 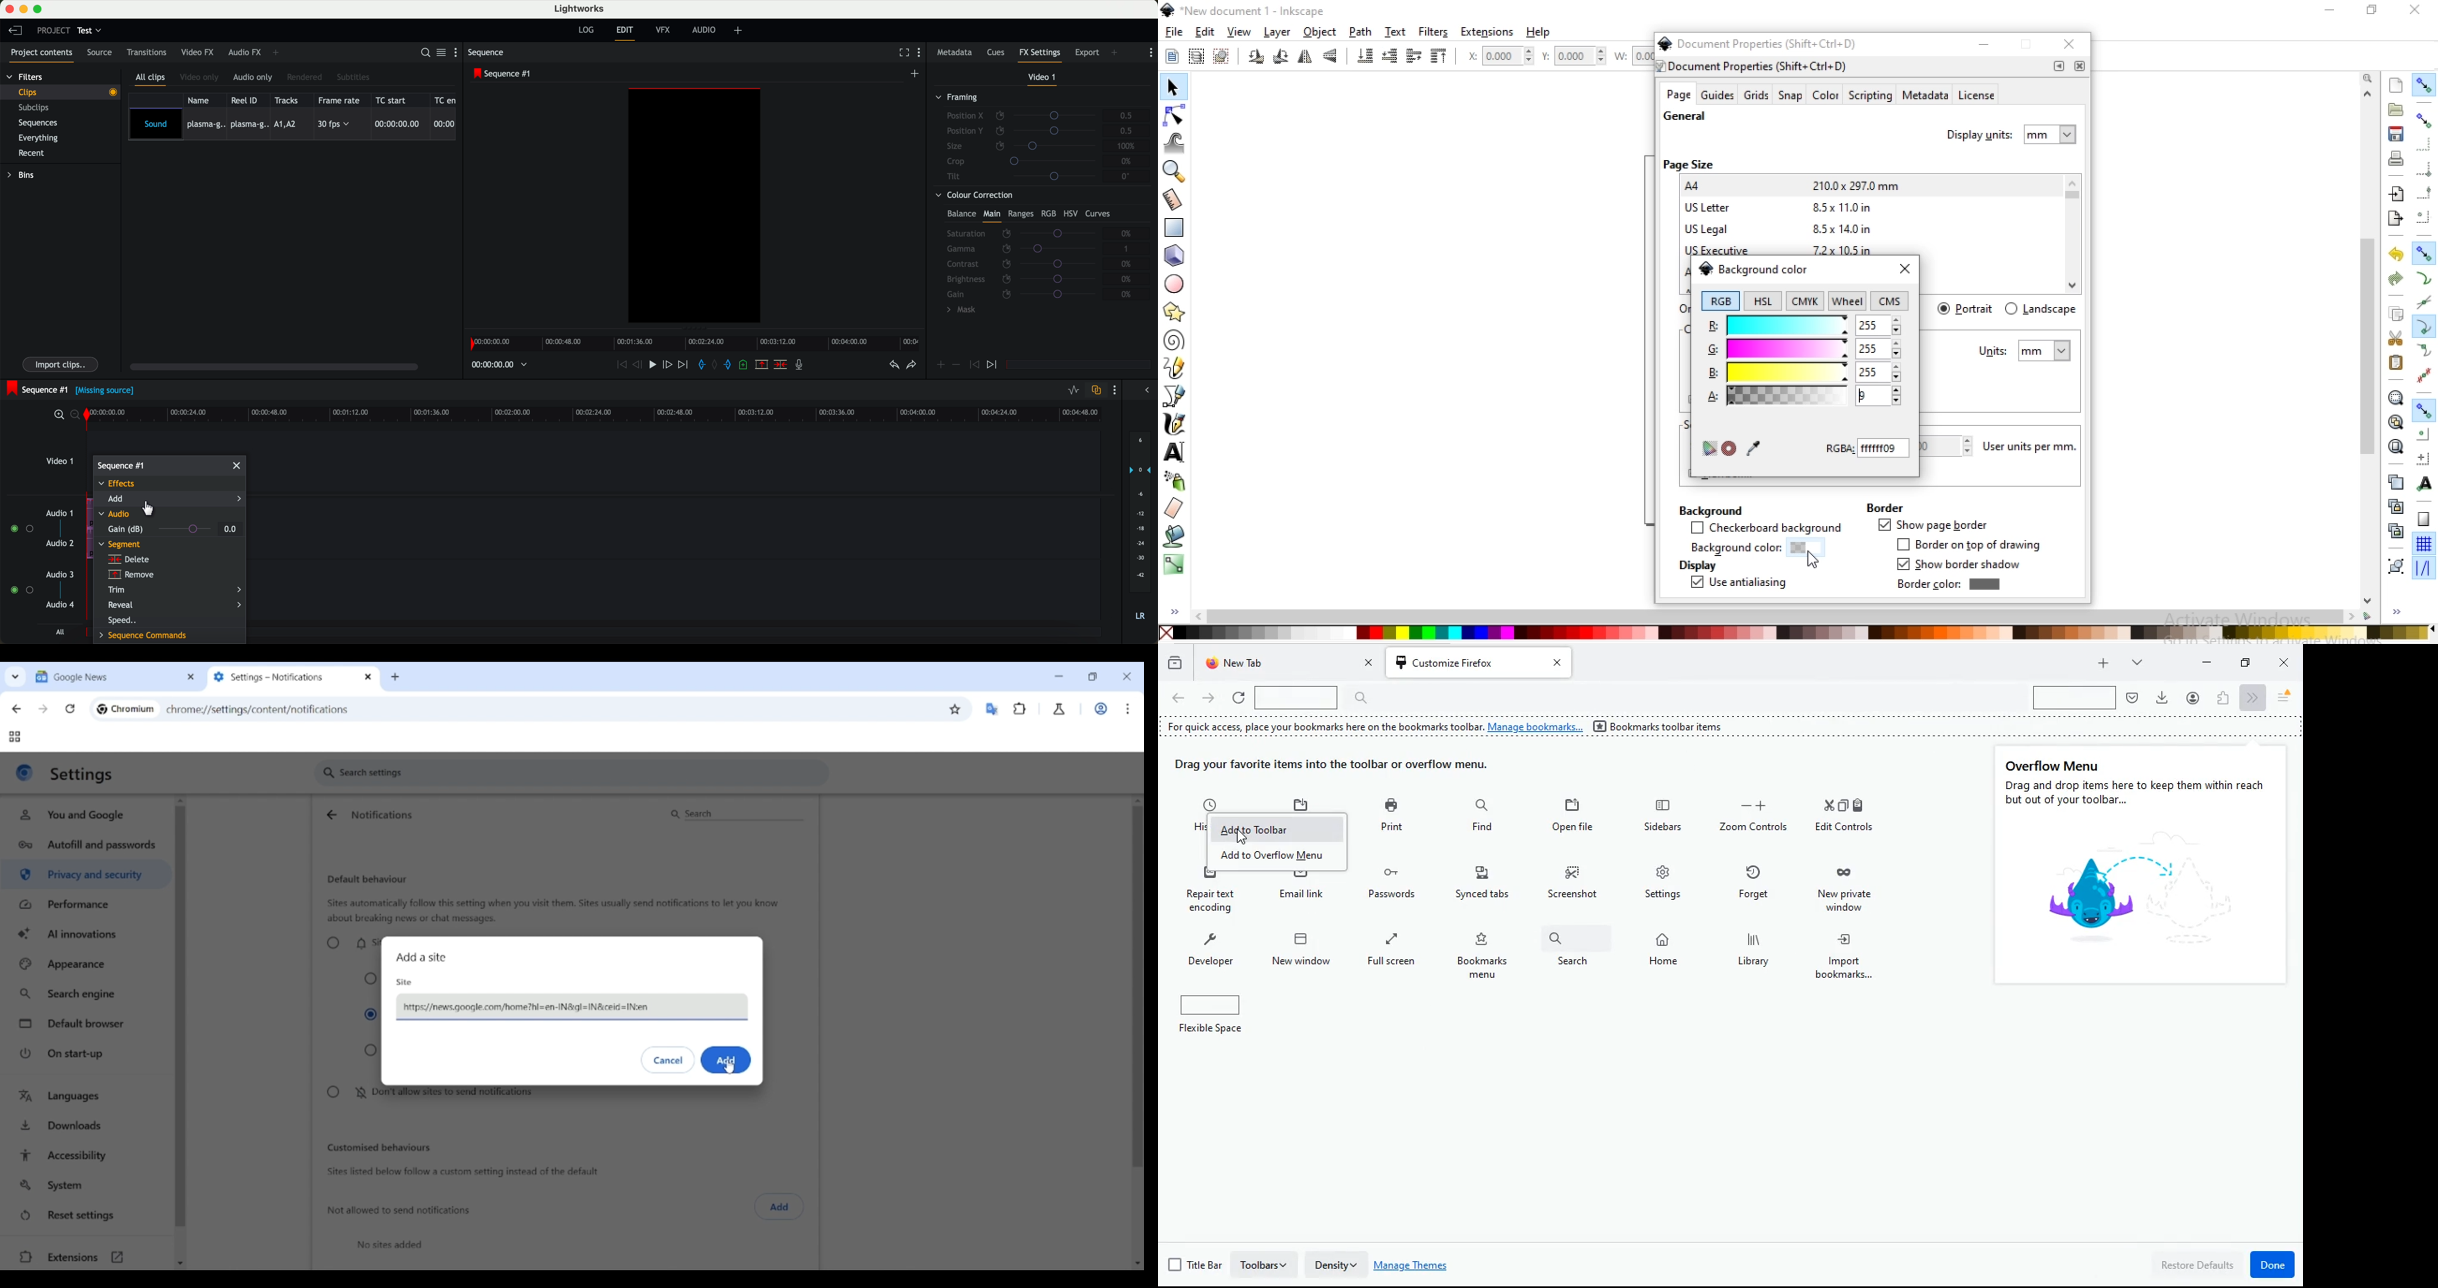 I want to click on remove keyframe, so click(x=957, y=365).